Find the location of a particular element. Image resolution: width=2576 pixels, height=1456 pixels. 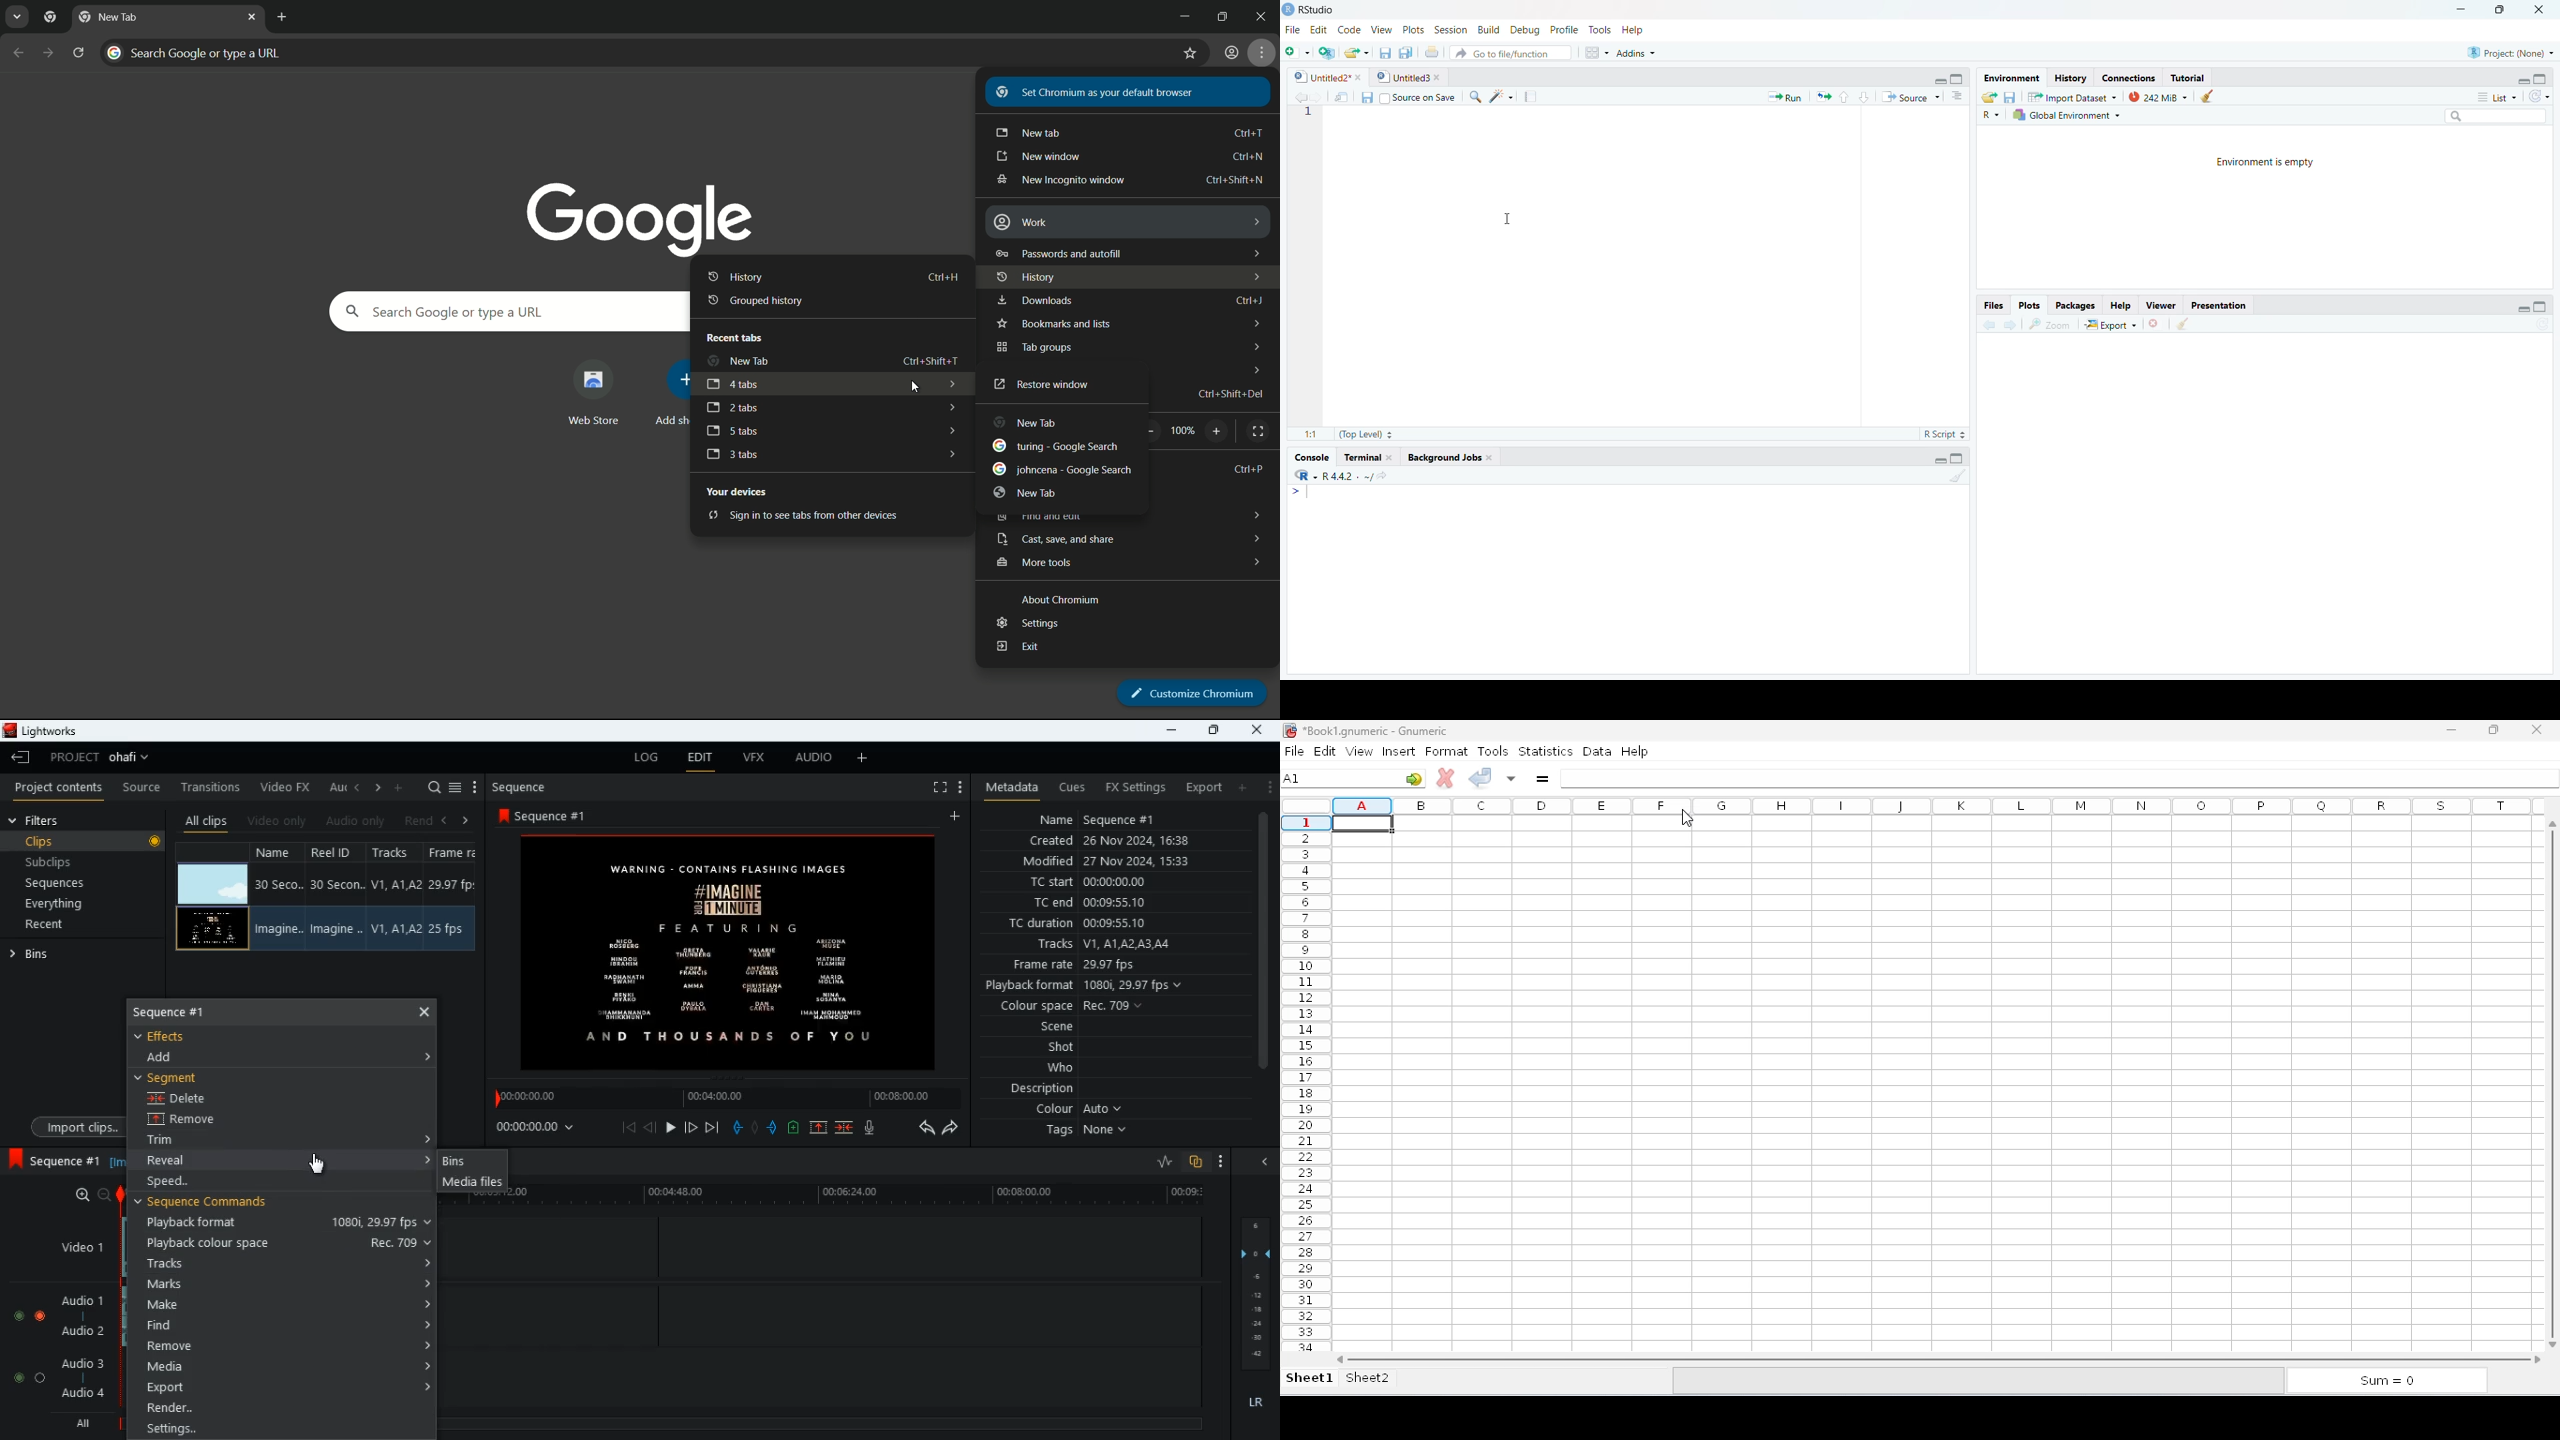

Addins  is located at coordinates (1635, 52).